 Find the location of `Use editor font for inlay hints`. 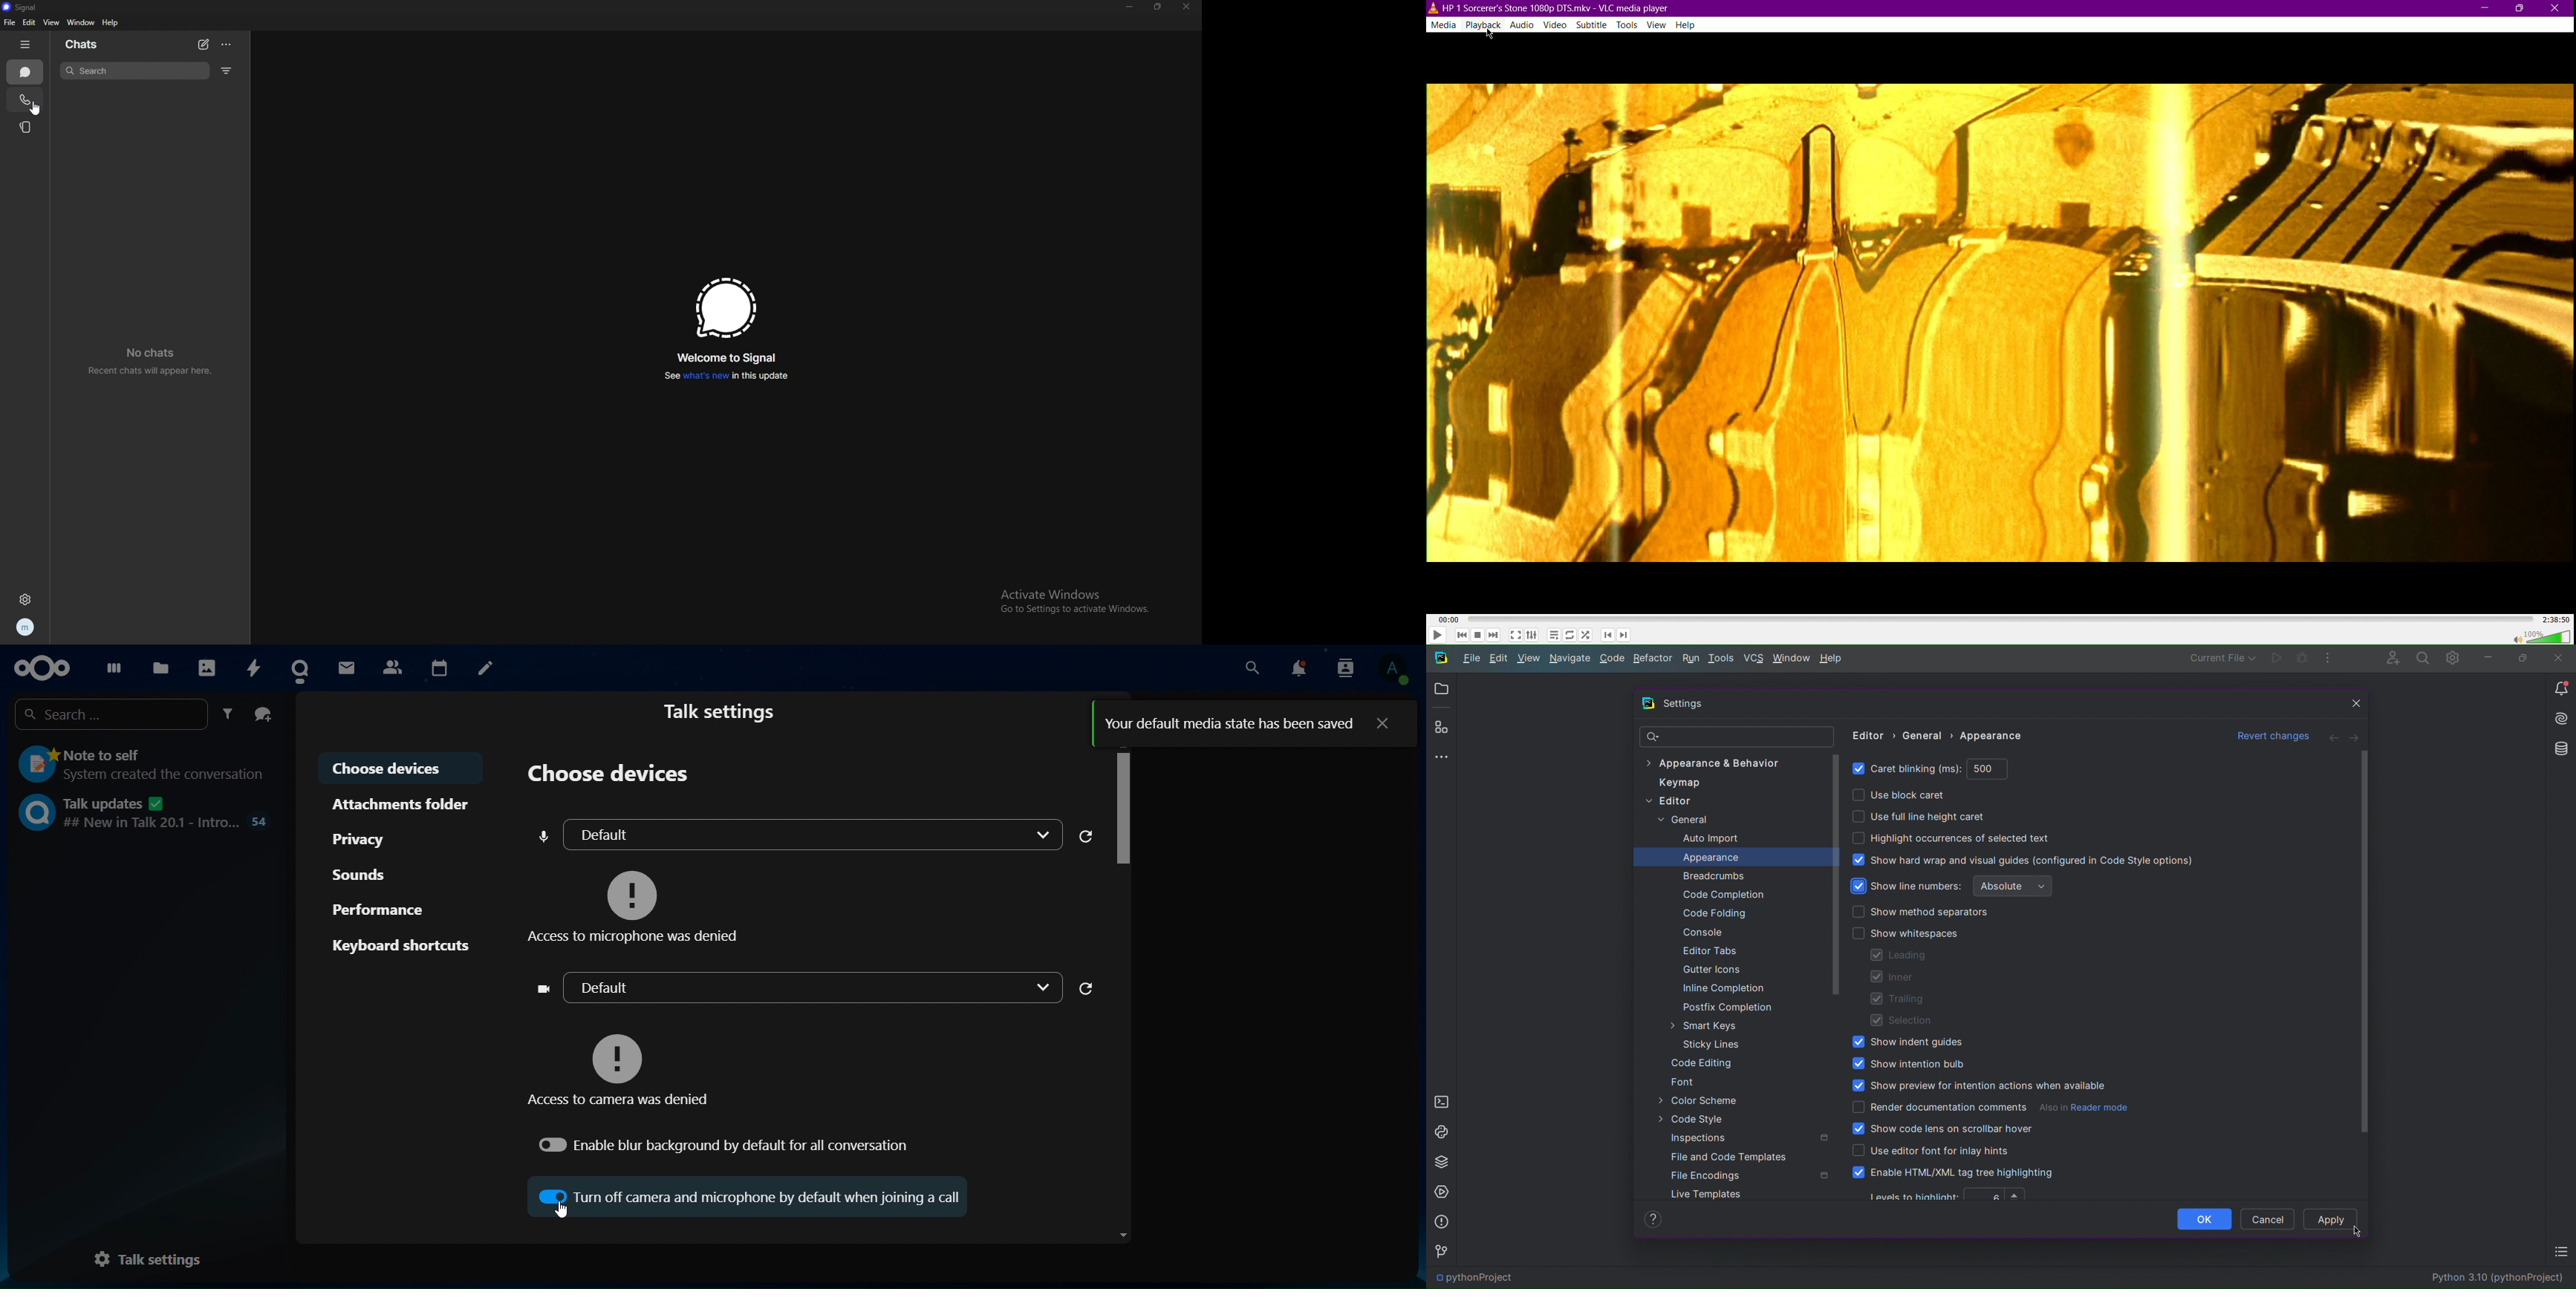

Use editor font for inlay hints is located at coordinates (1931, 1151).